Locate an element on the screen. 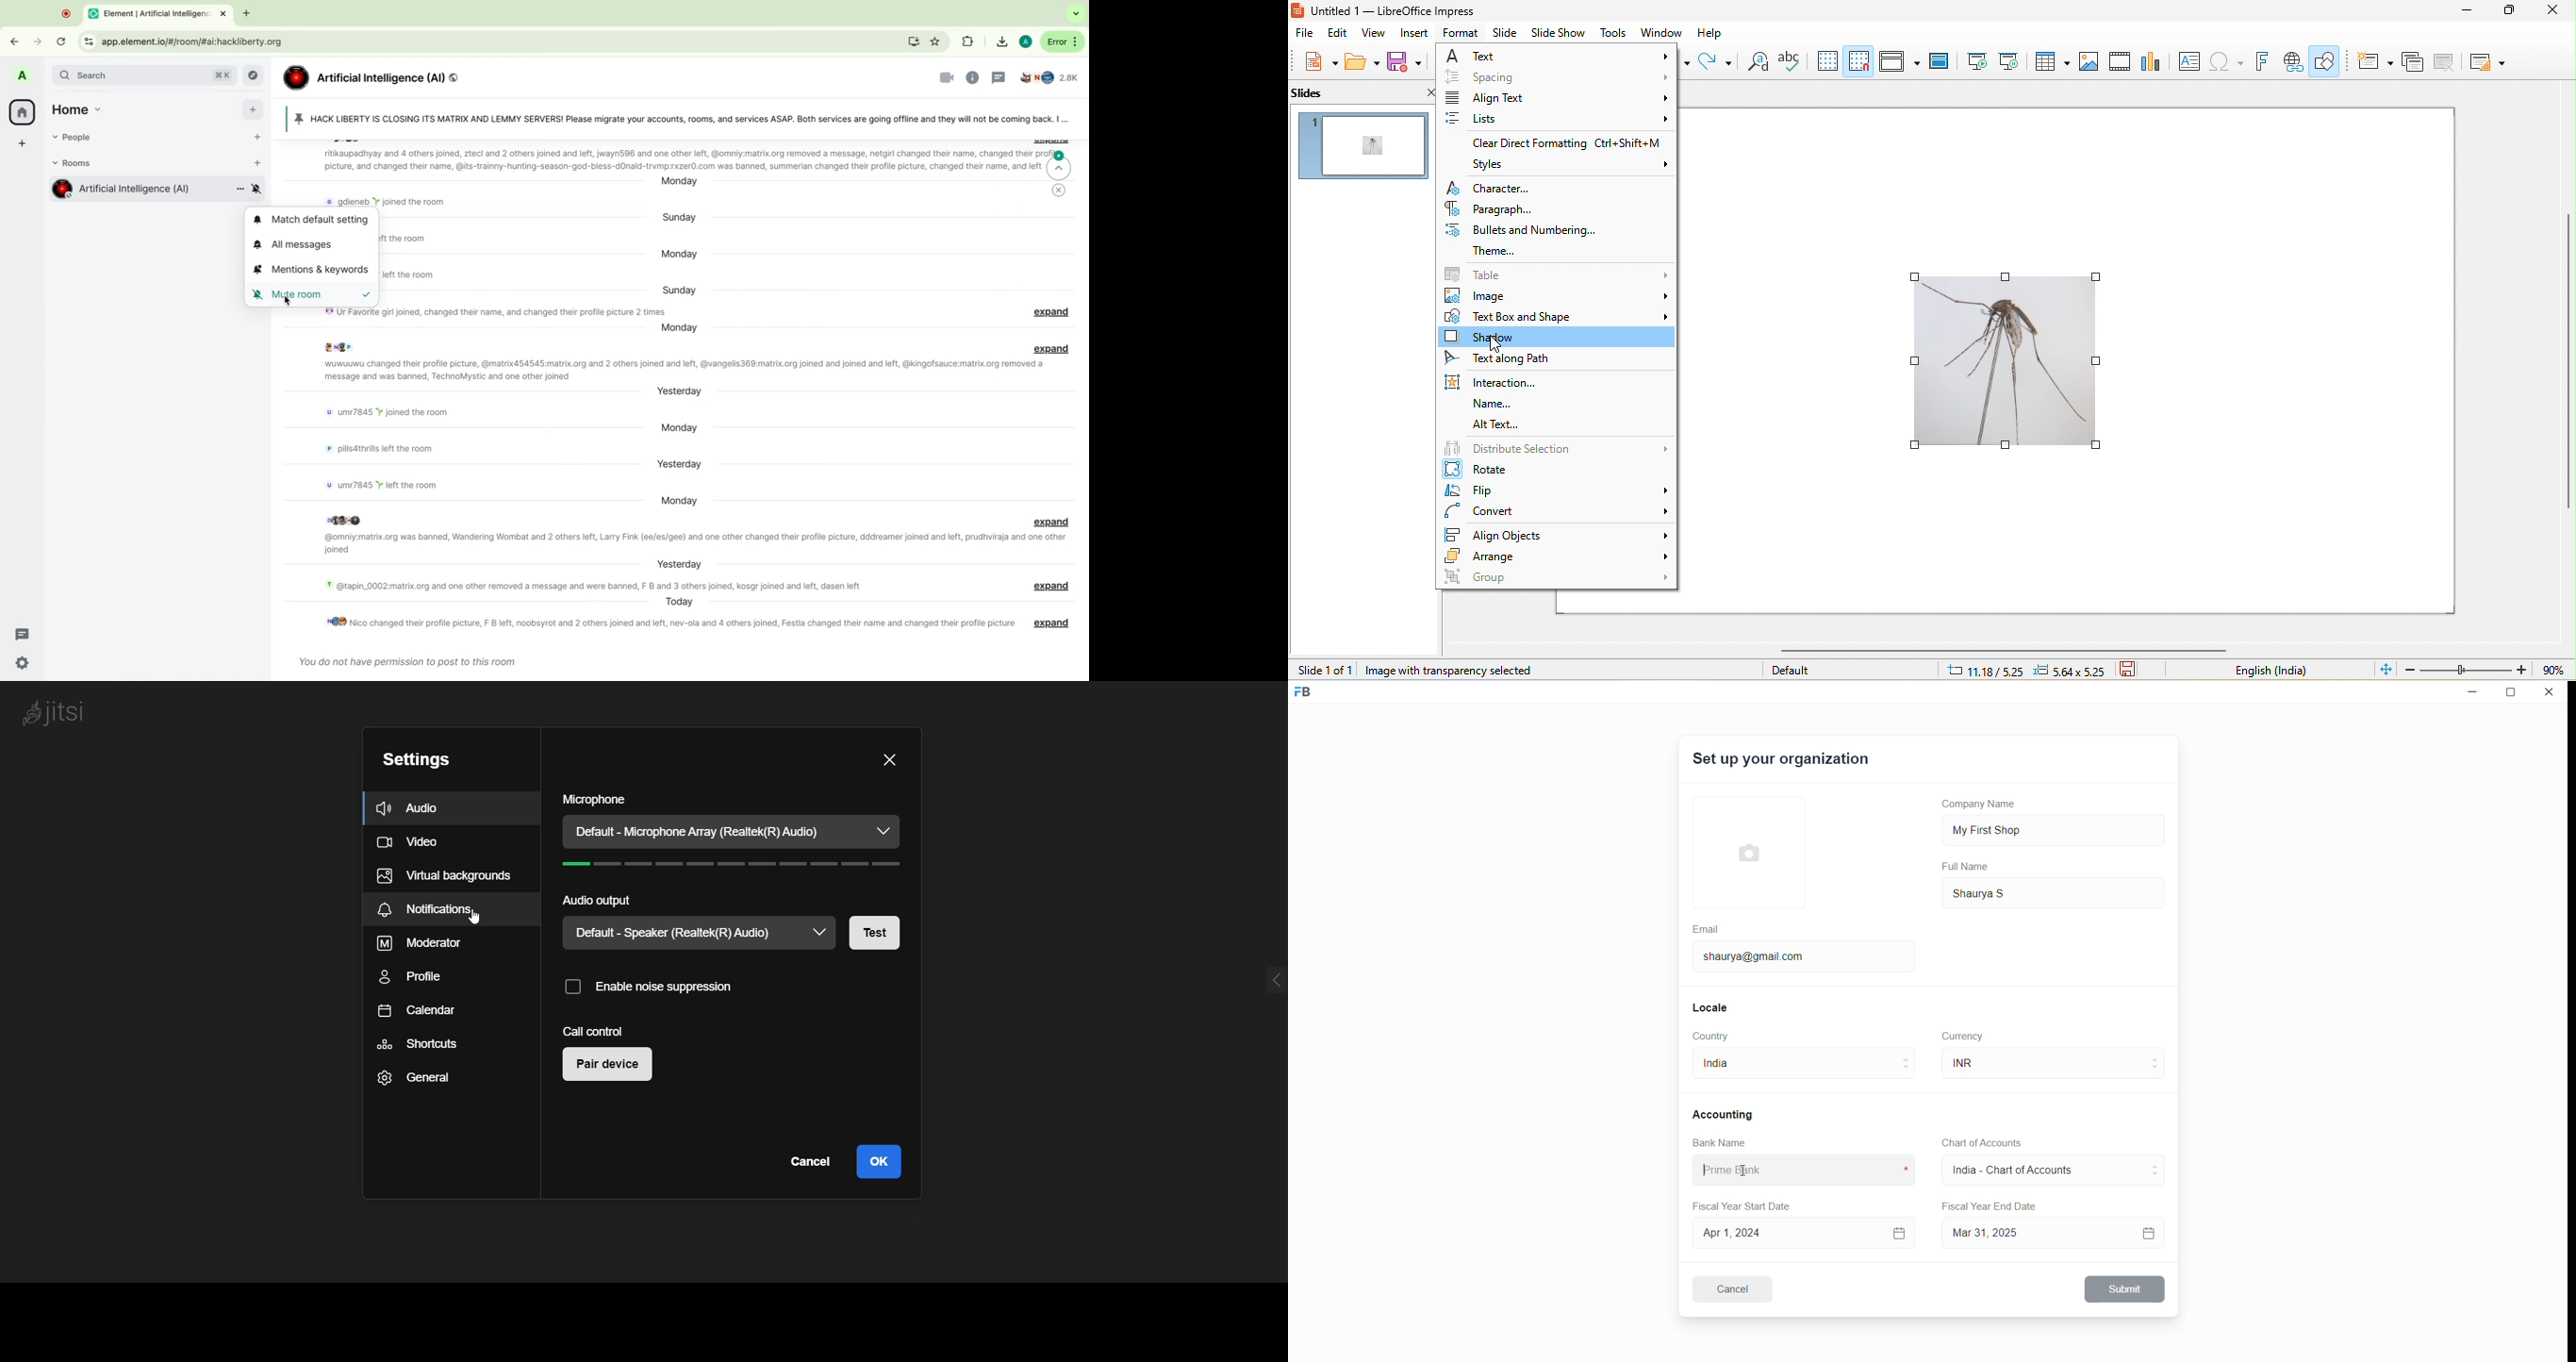  Submit  is located at coordinates (2126, 1289).